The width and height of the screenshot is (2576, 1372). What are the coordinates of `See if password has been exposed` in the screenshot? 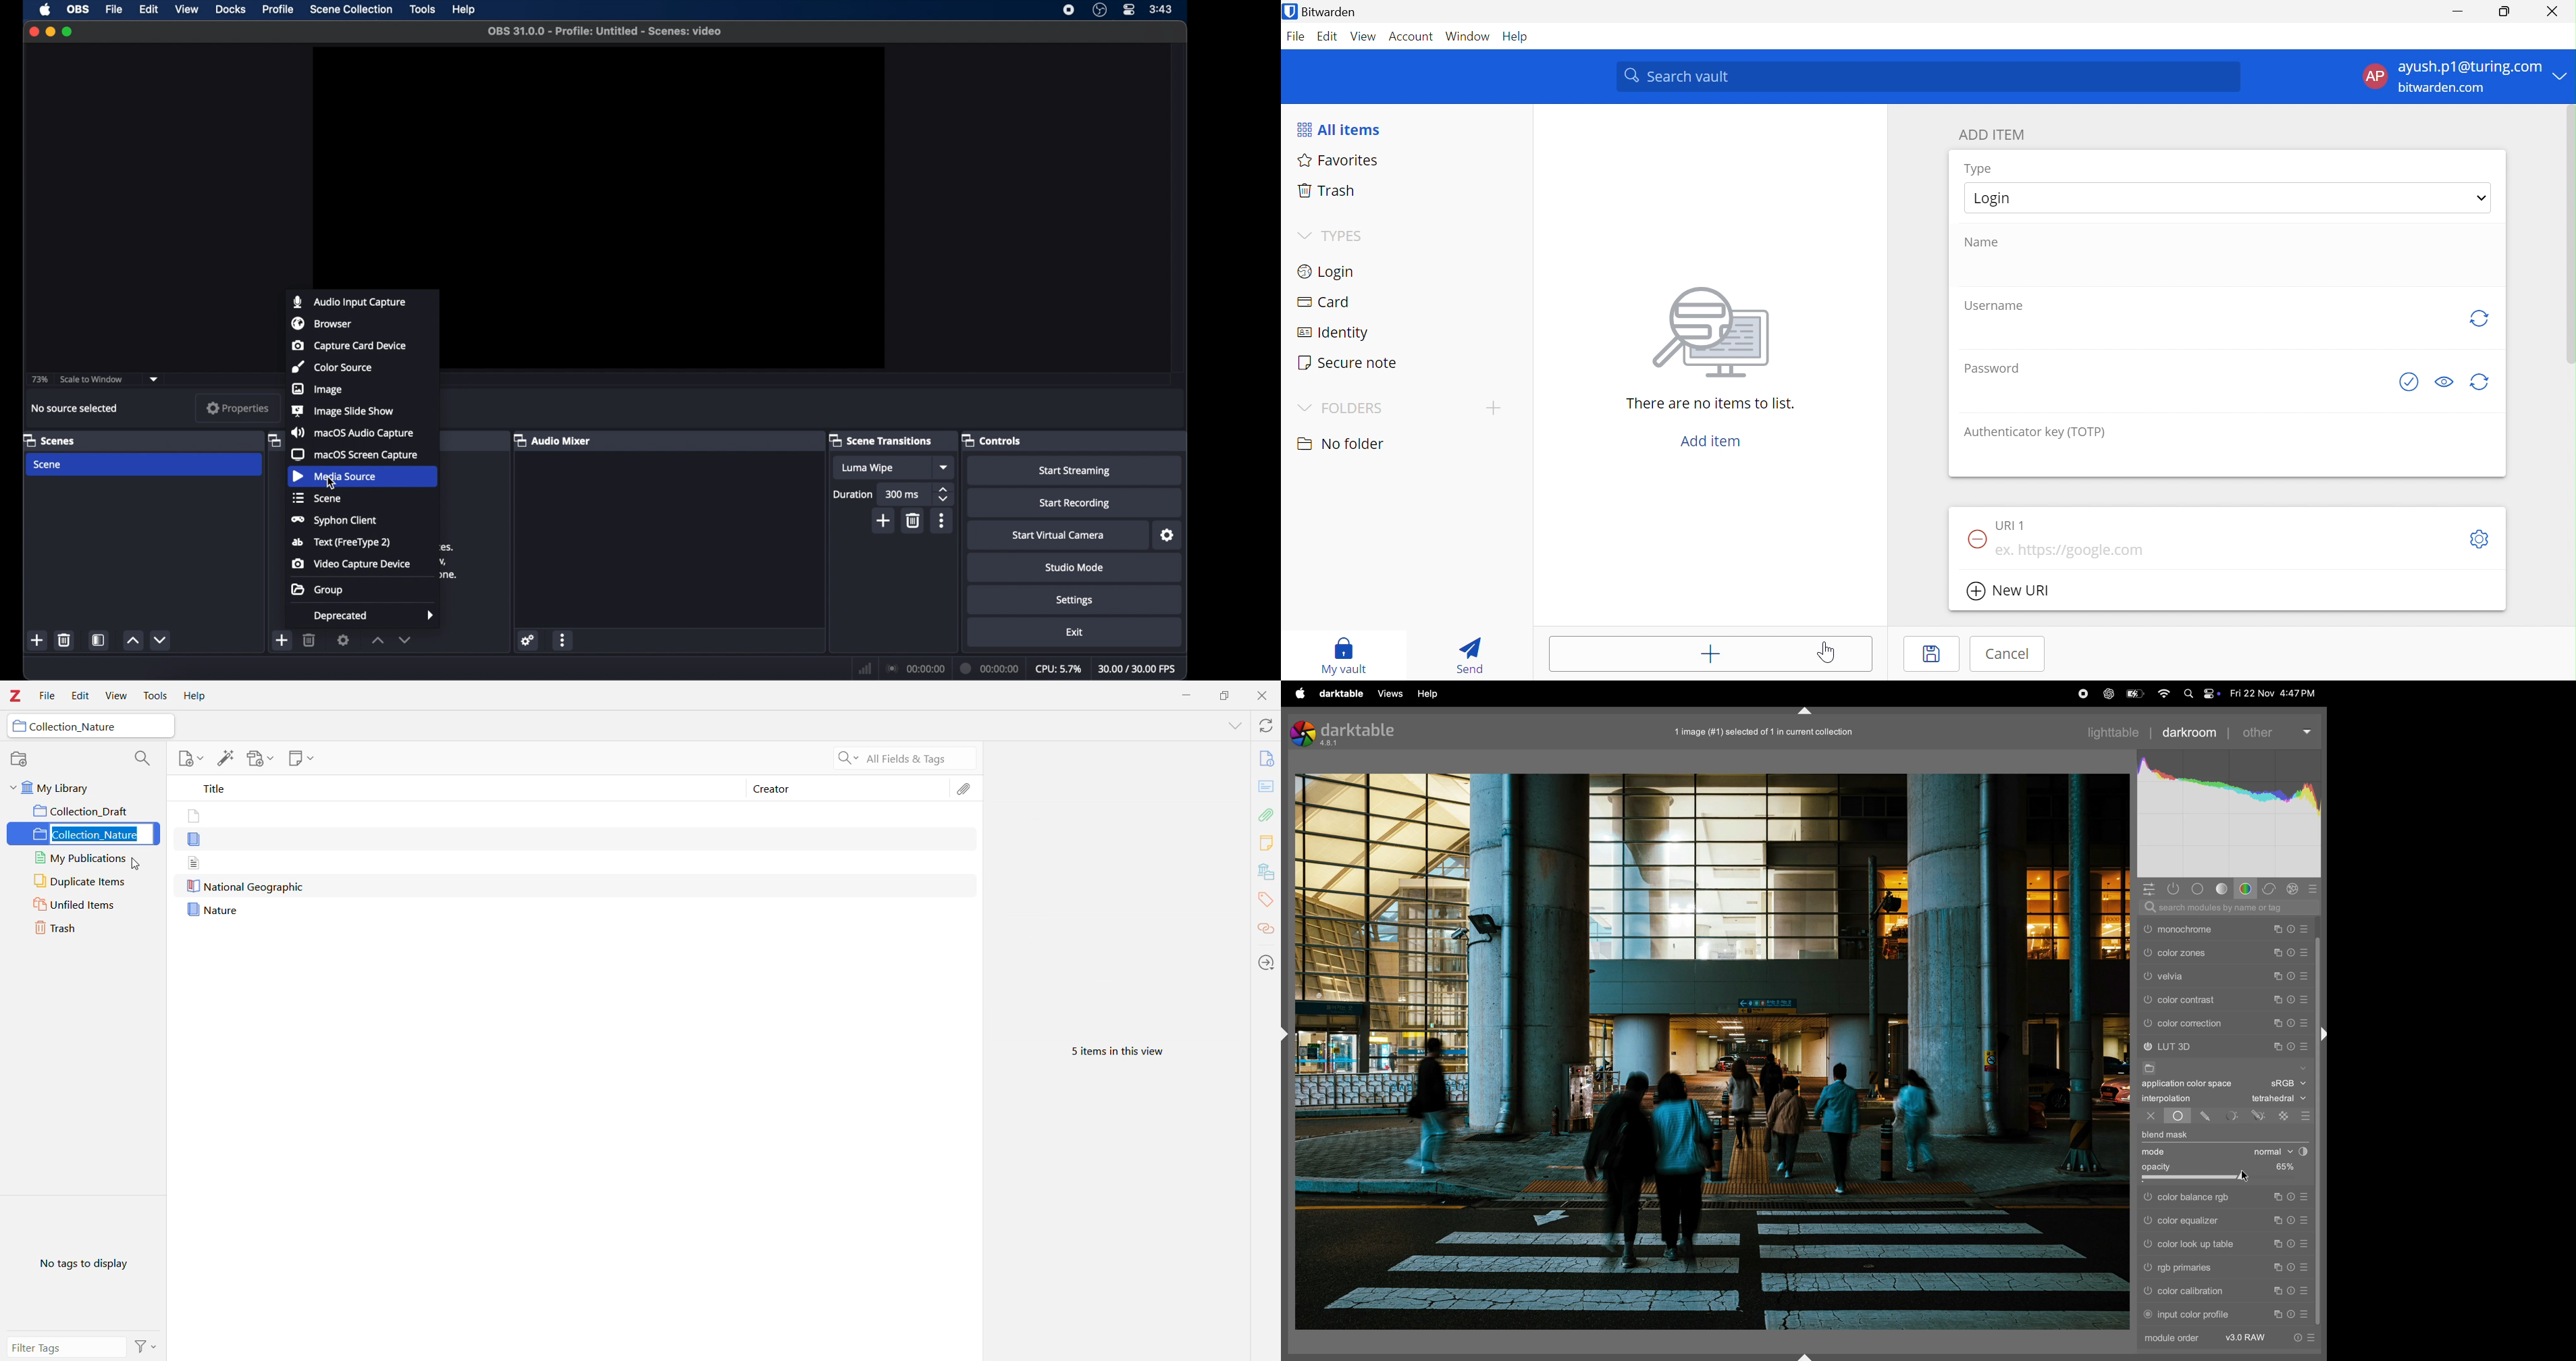 It's located at (2409, 383).